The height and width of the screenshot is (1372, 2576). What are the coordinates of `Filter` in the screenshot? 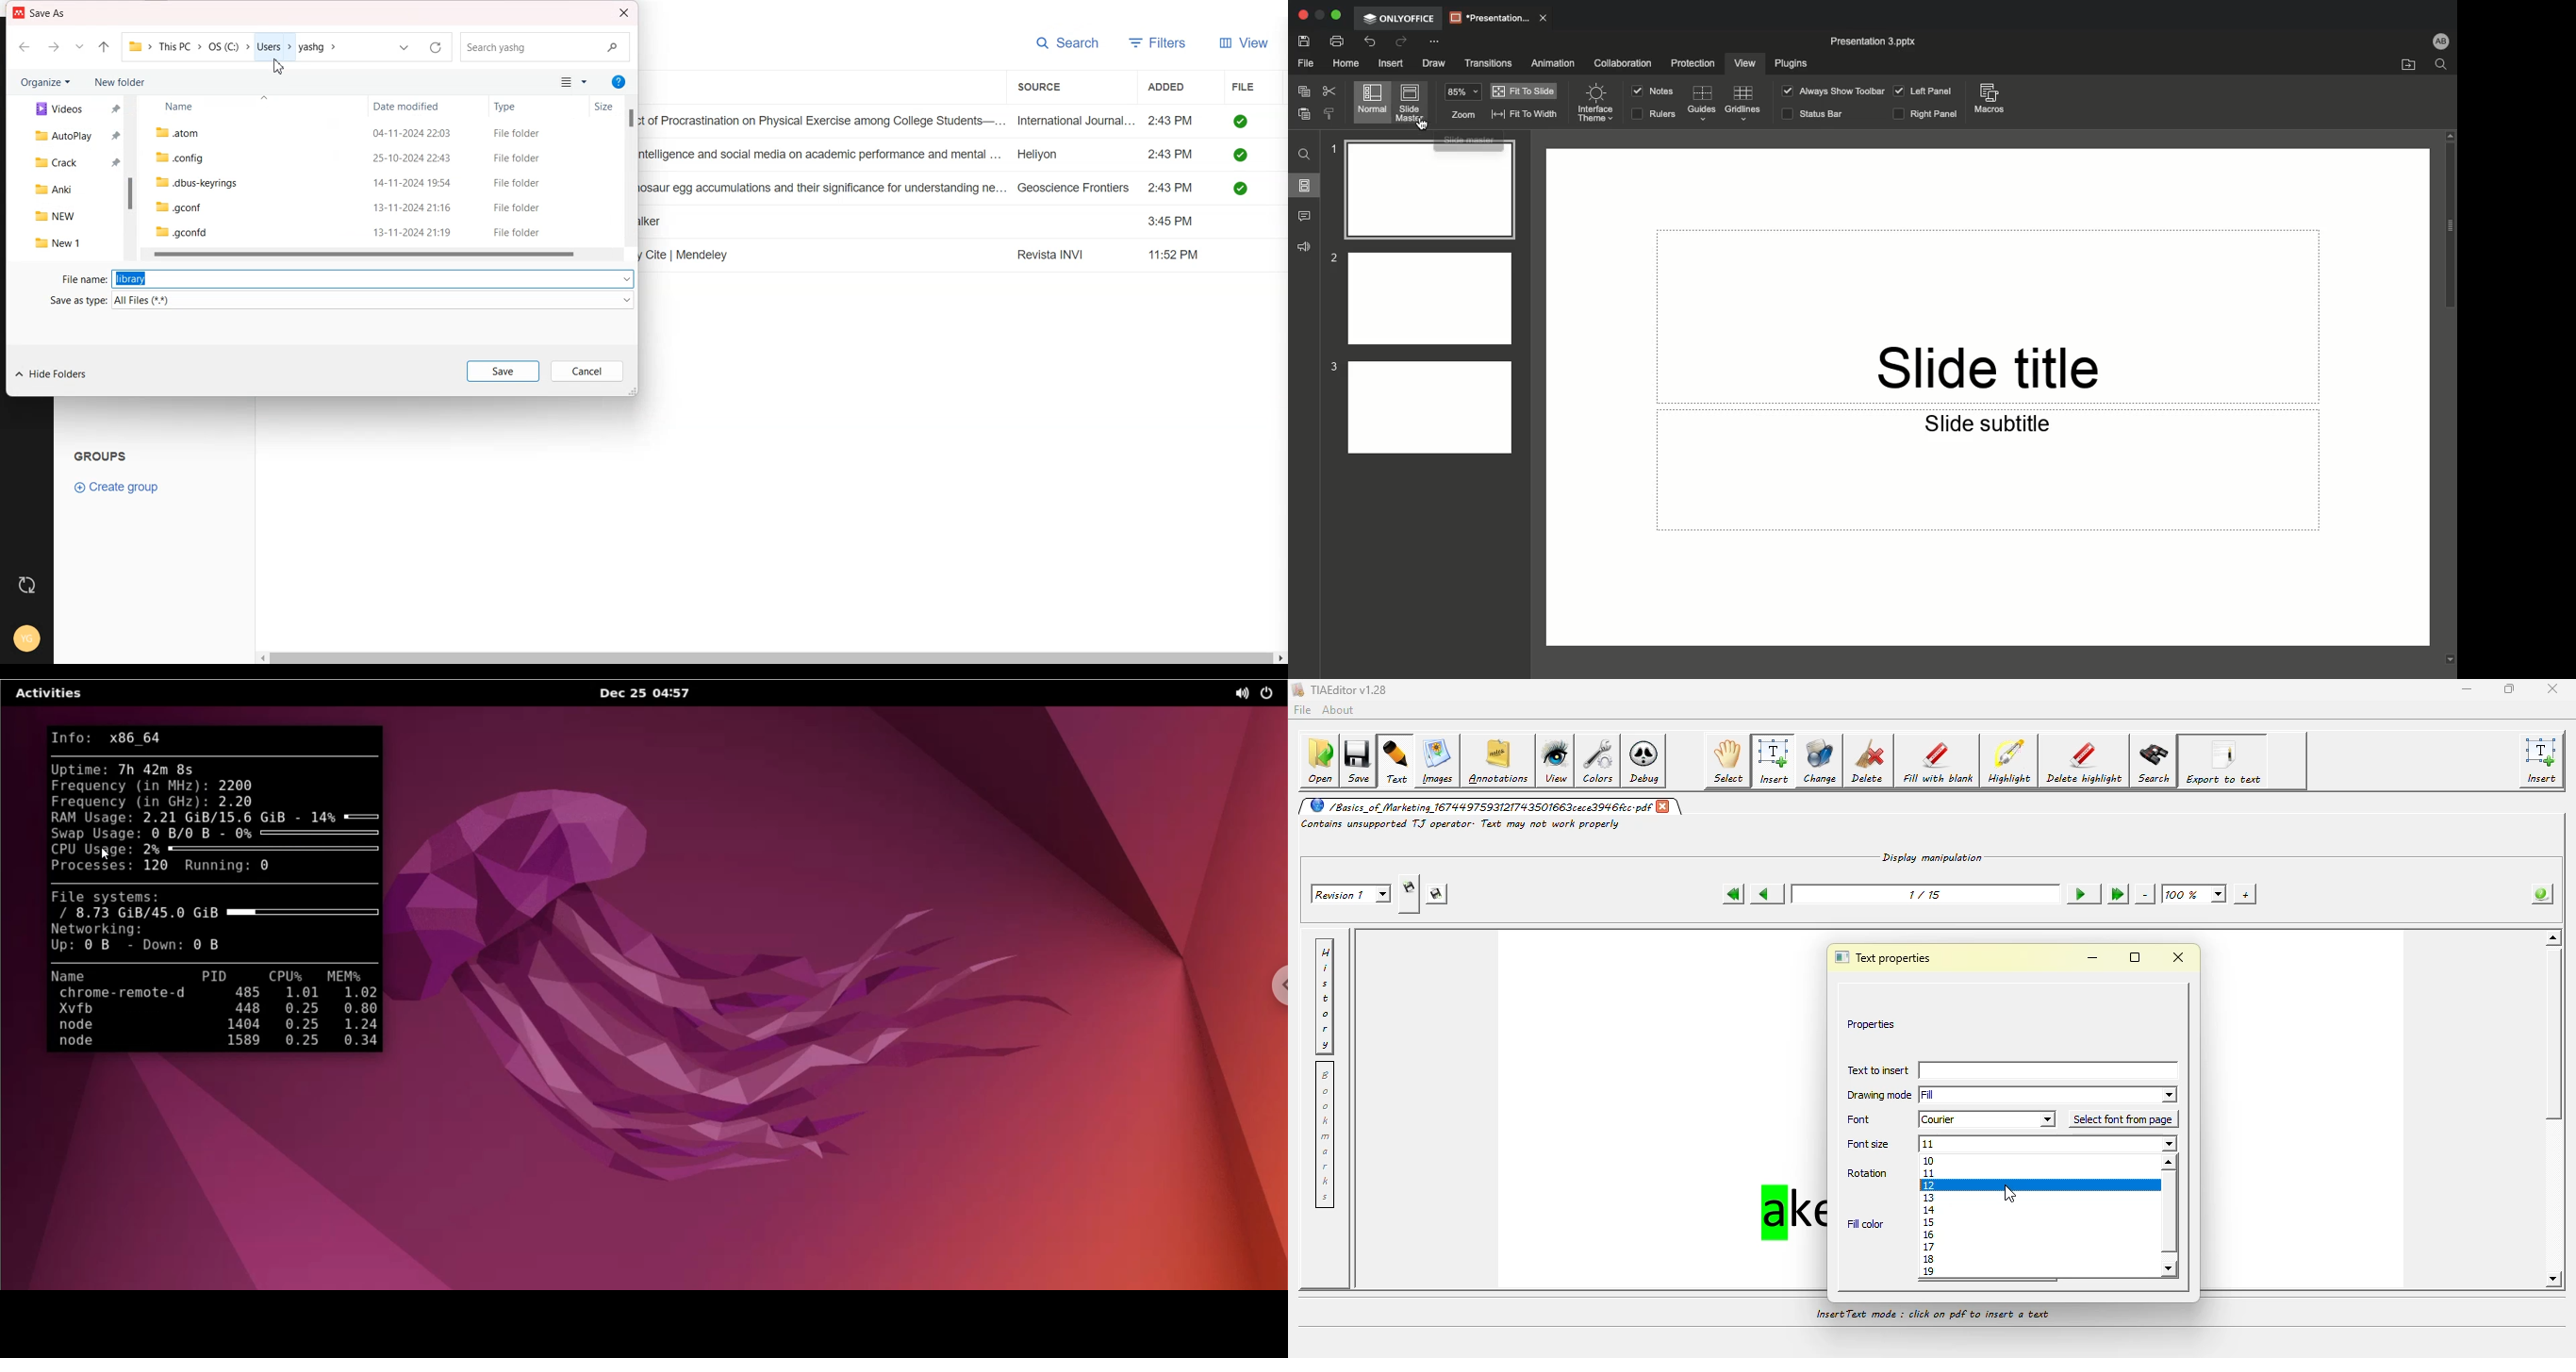 It's located at (1159, 44).